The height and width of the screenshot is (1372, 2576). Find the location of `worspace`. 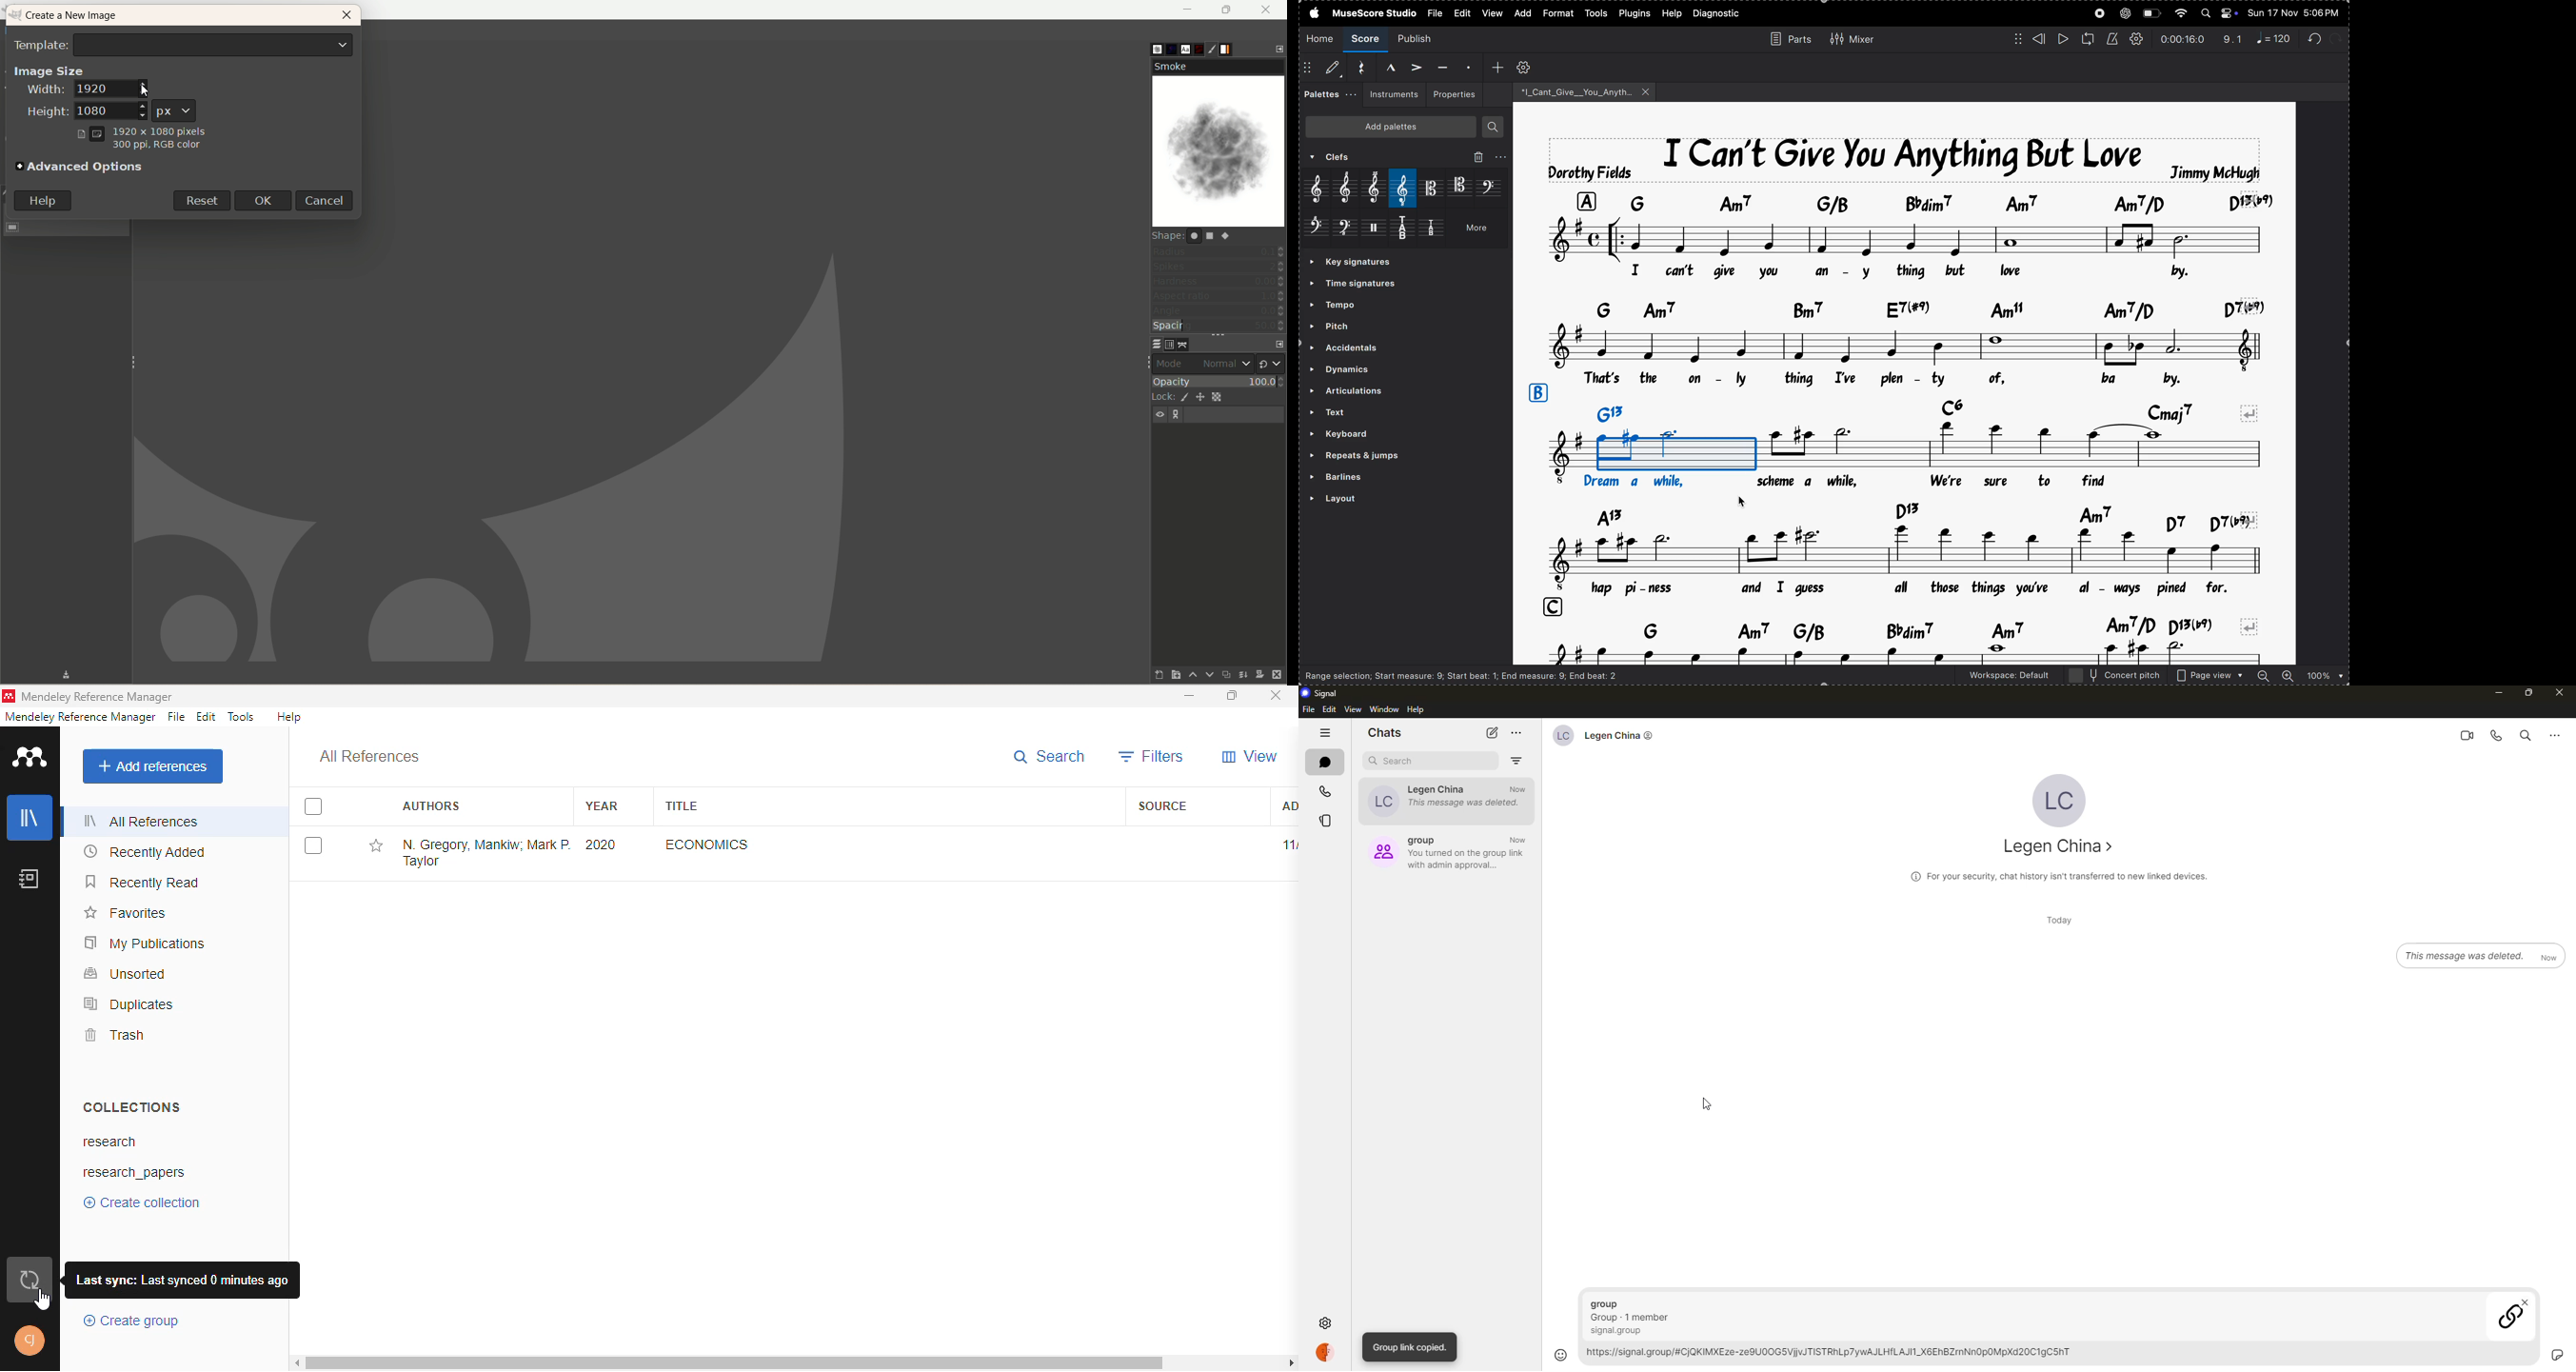

worspace is located at coordinates (2001, 677).